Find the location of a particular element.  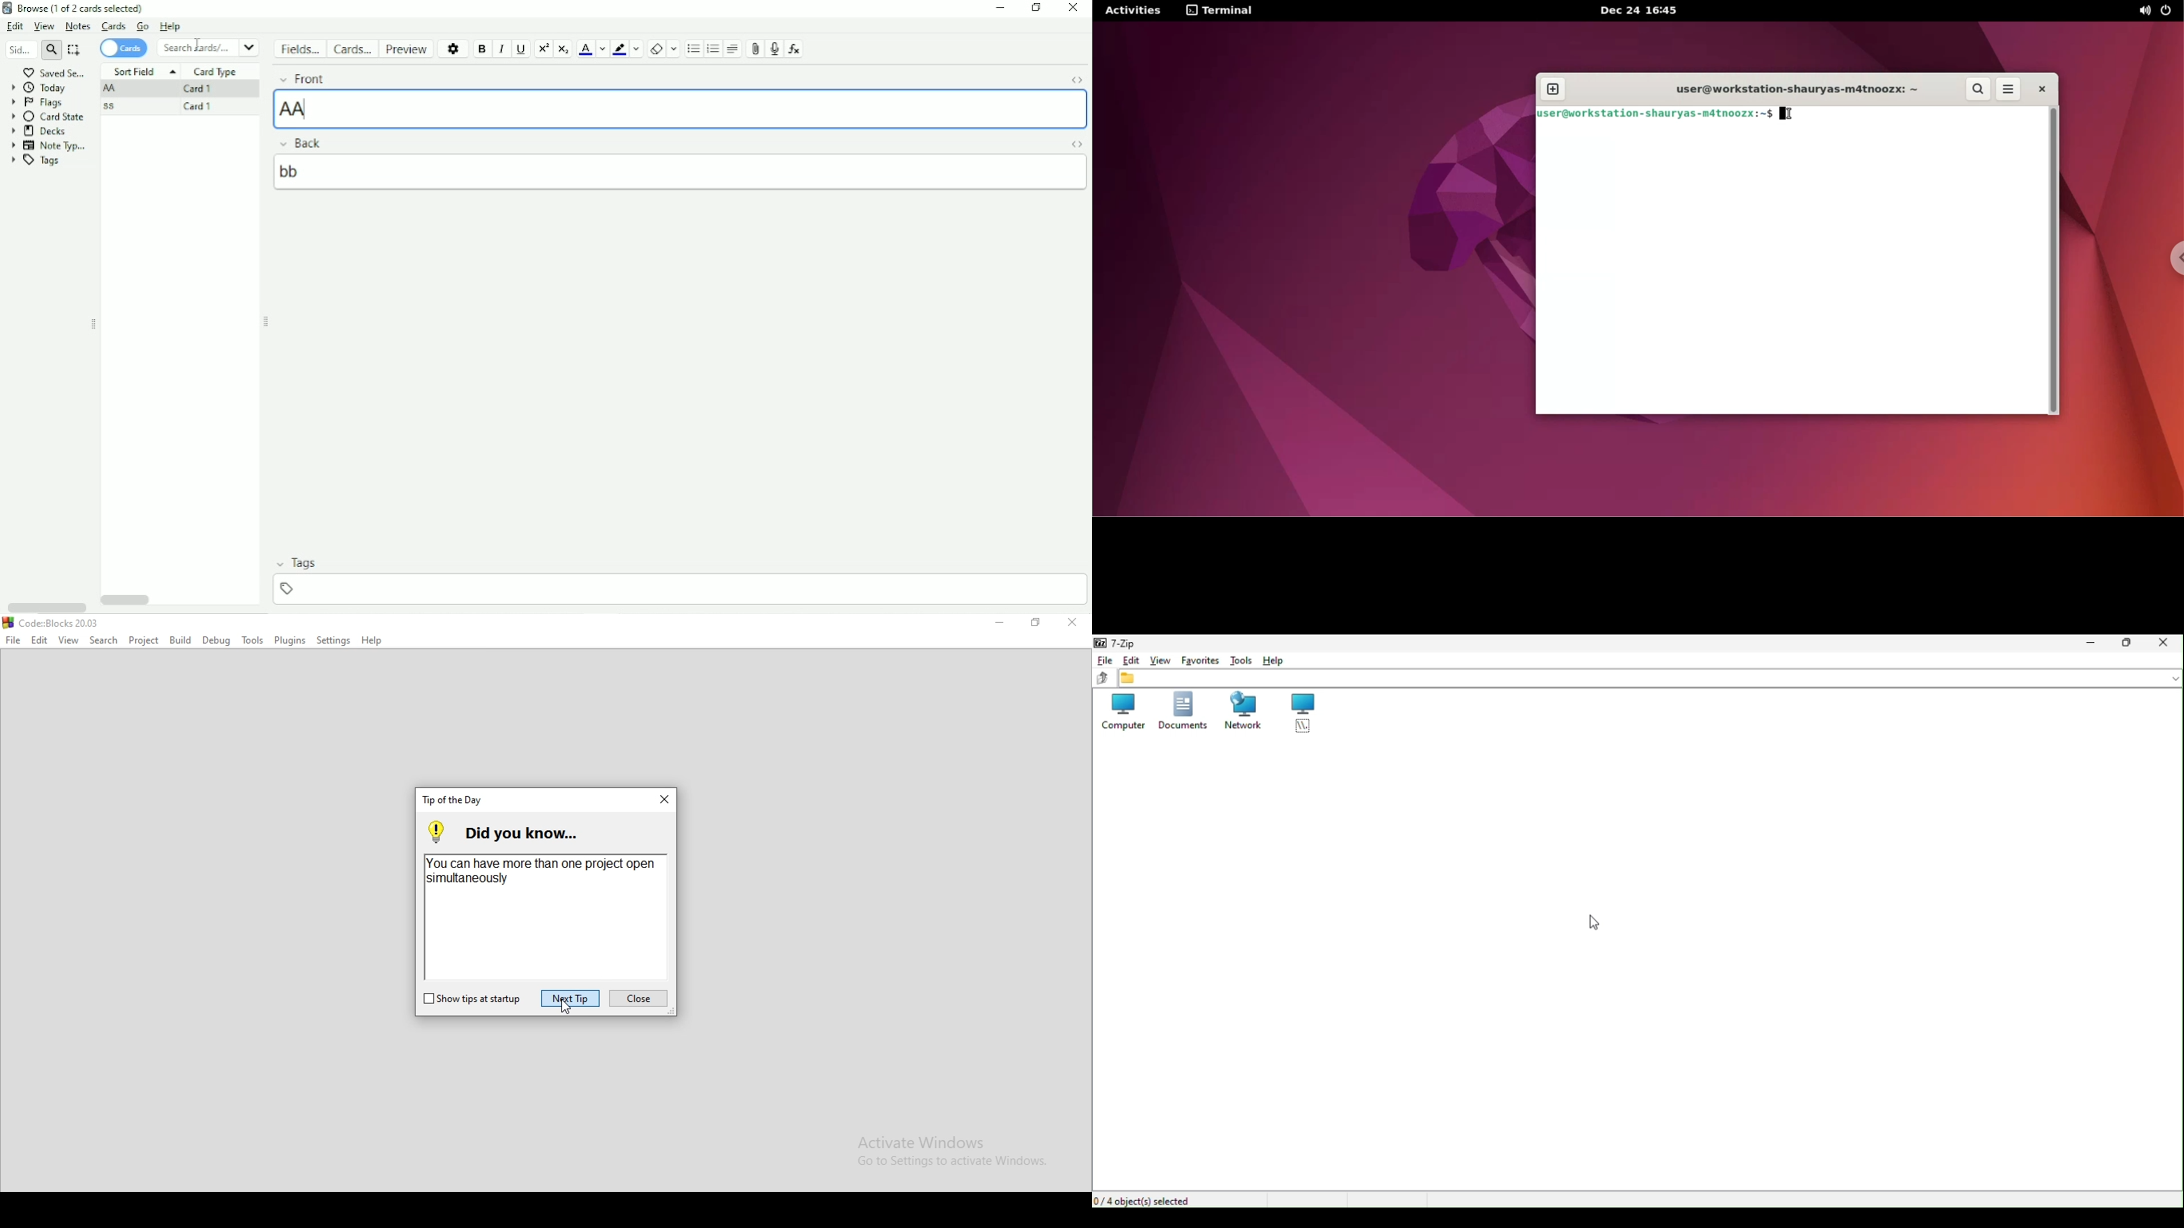

Select is located at coordinates (76, 50).